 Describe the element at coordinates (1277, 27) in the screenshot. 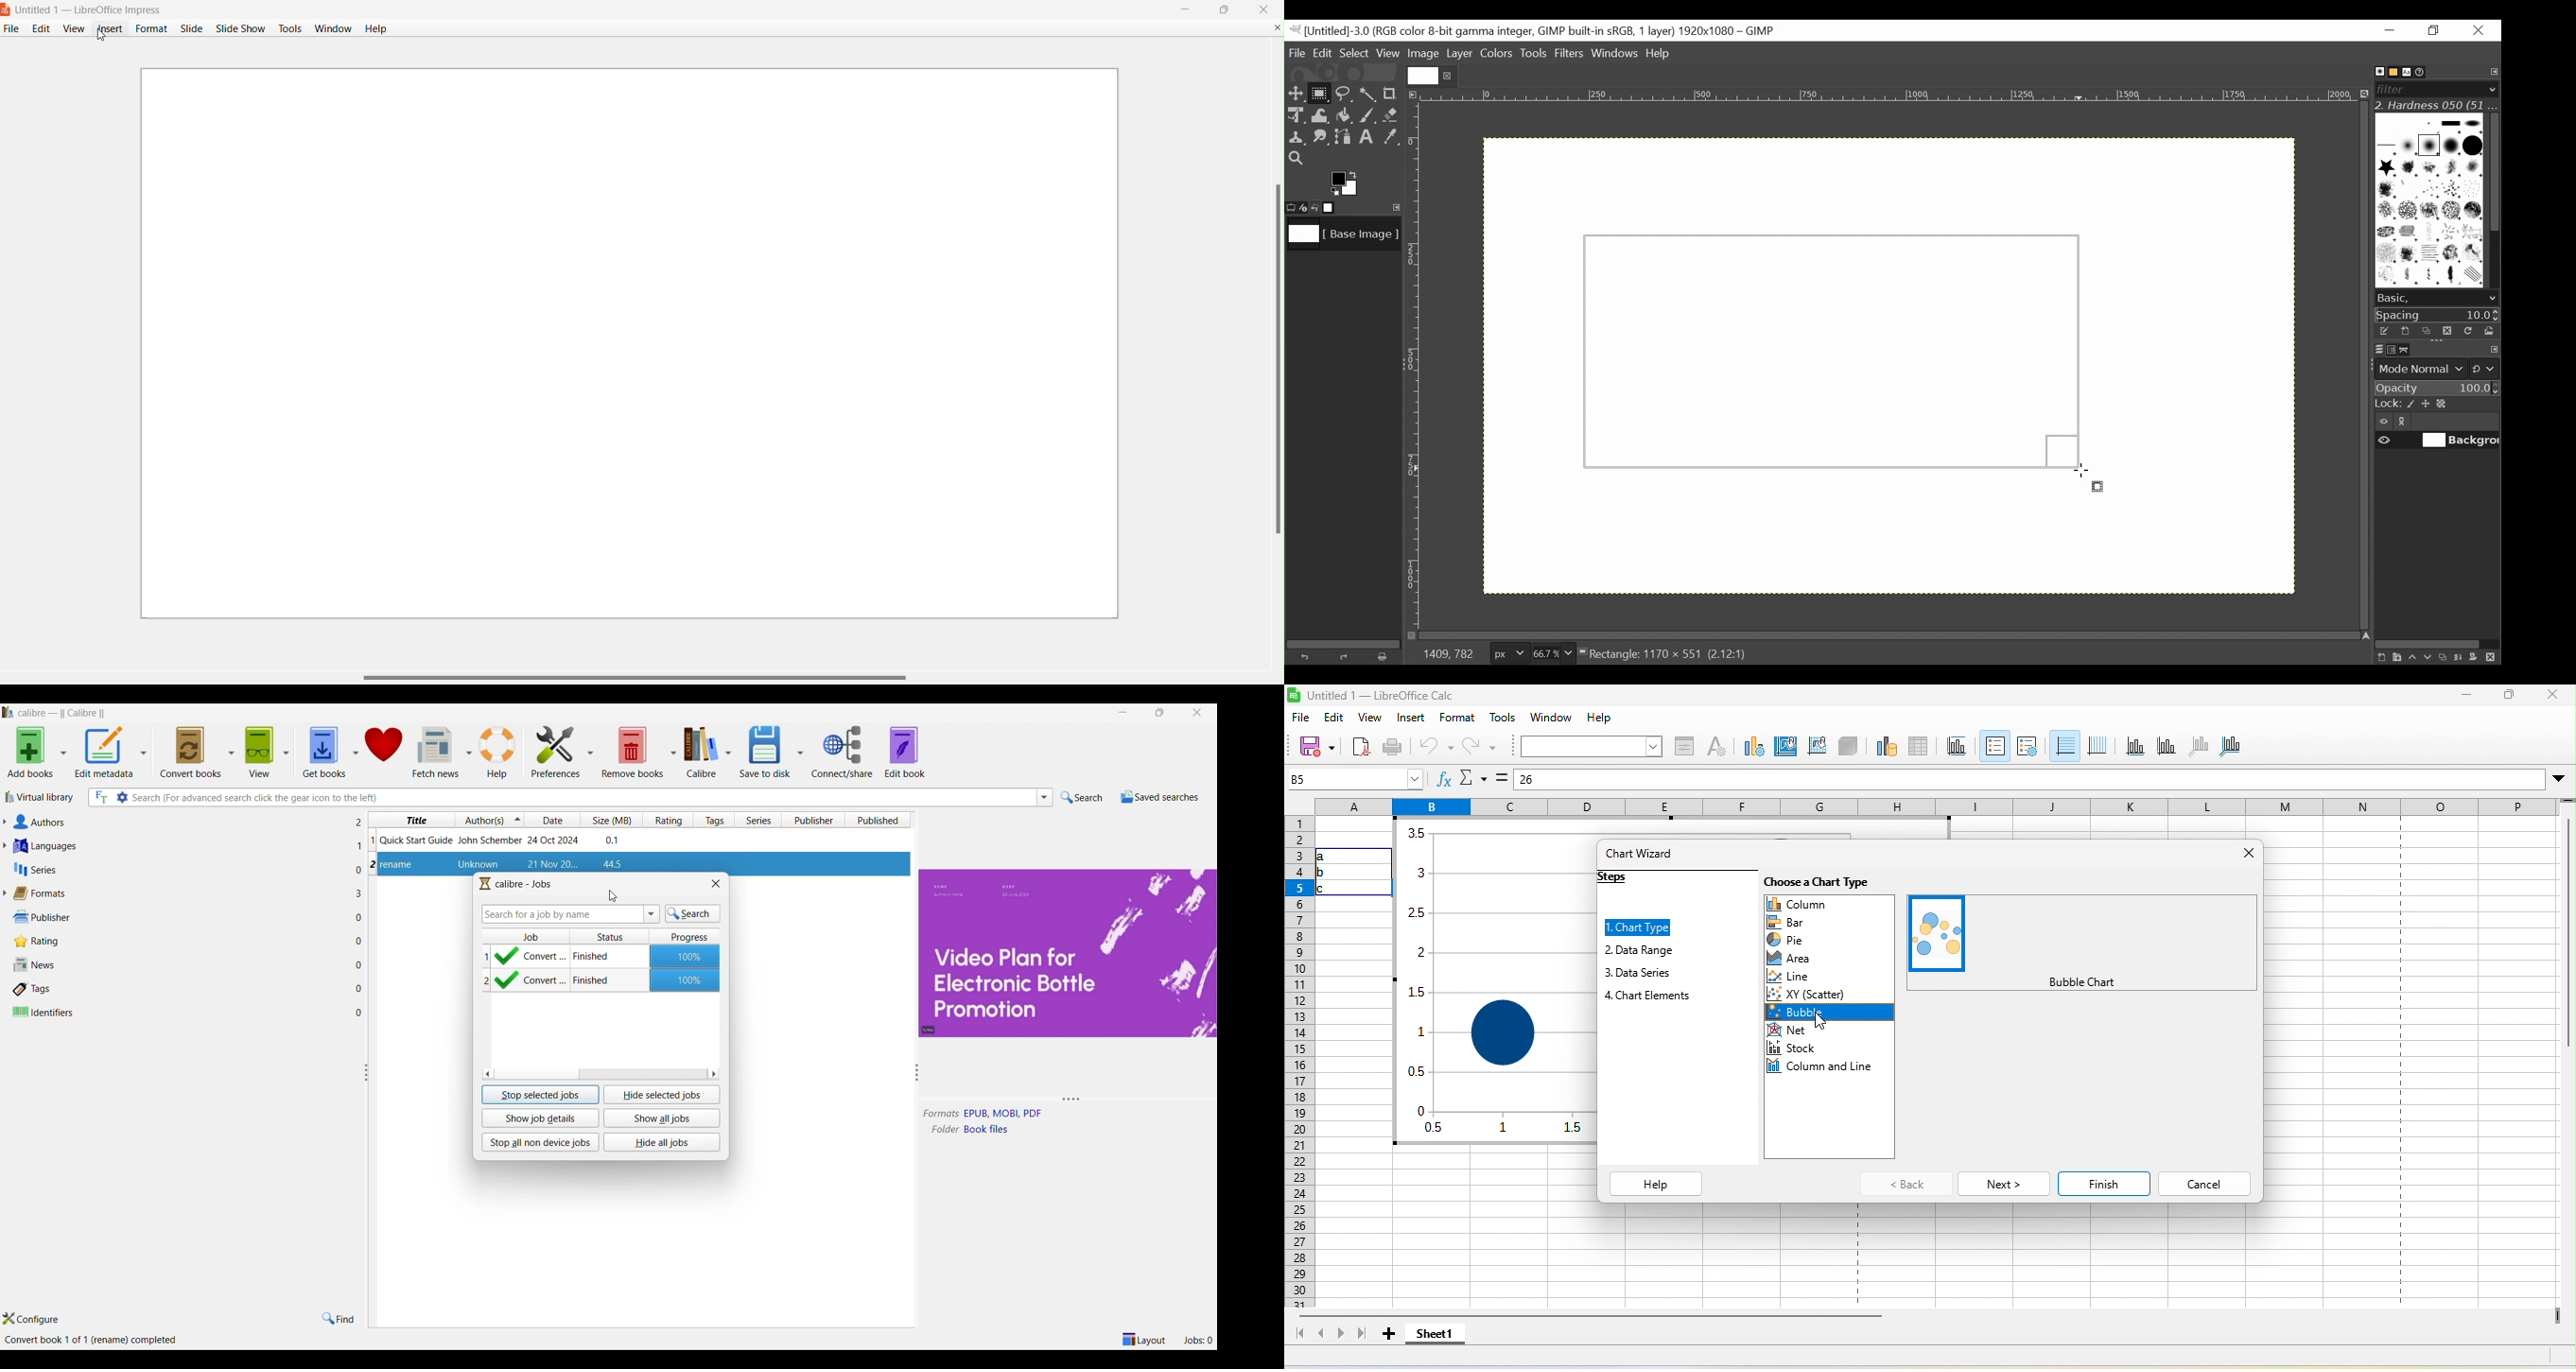

I see `Close Document` at that location.